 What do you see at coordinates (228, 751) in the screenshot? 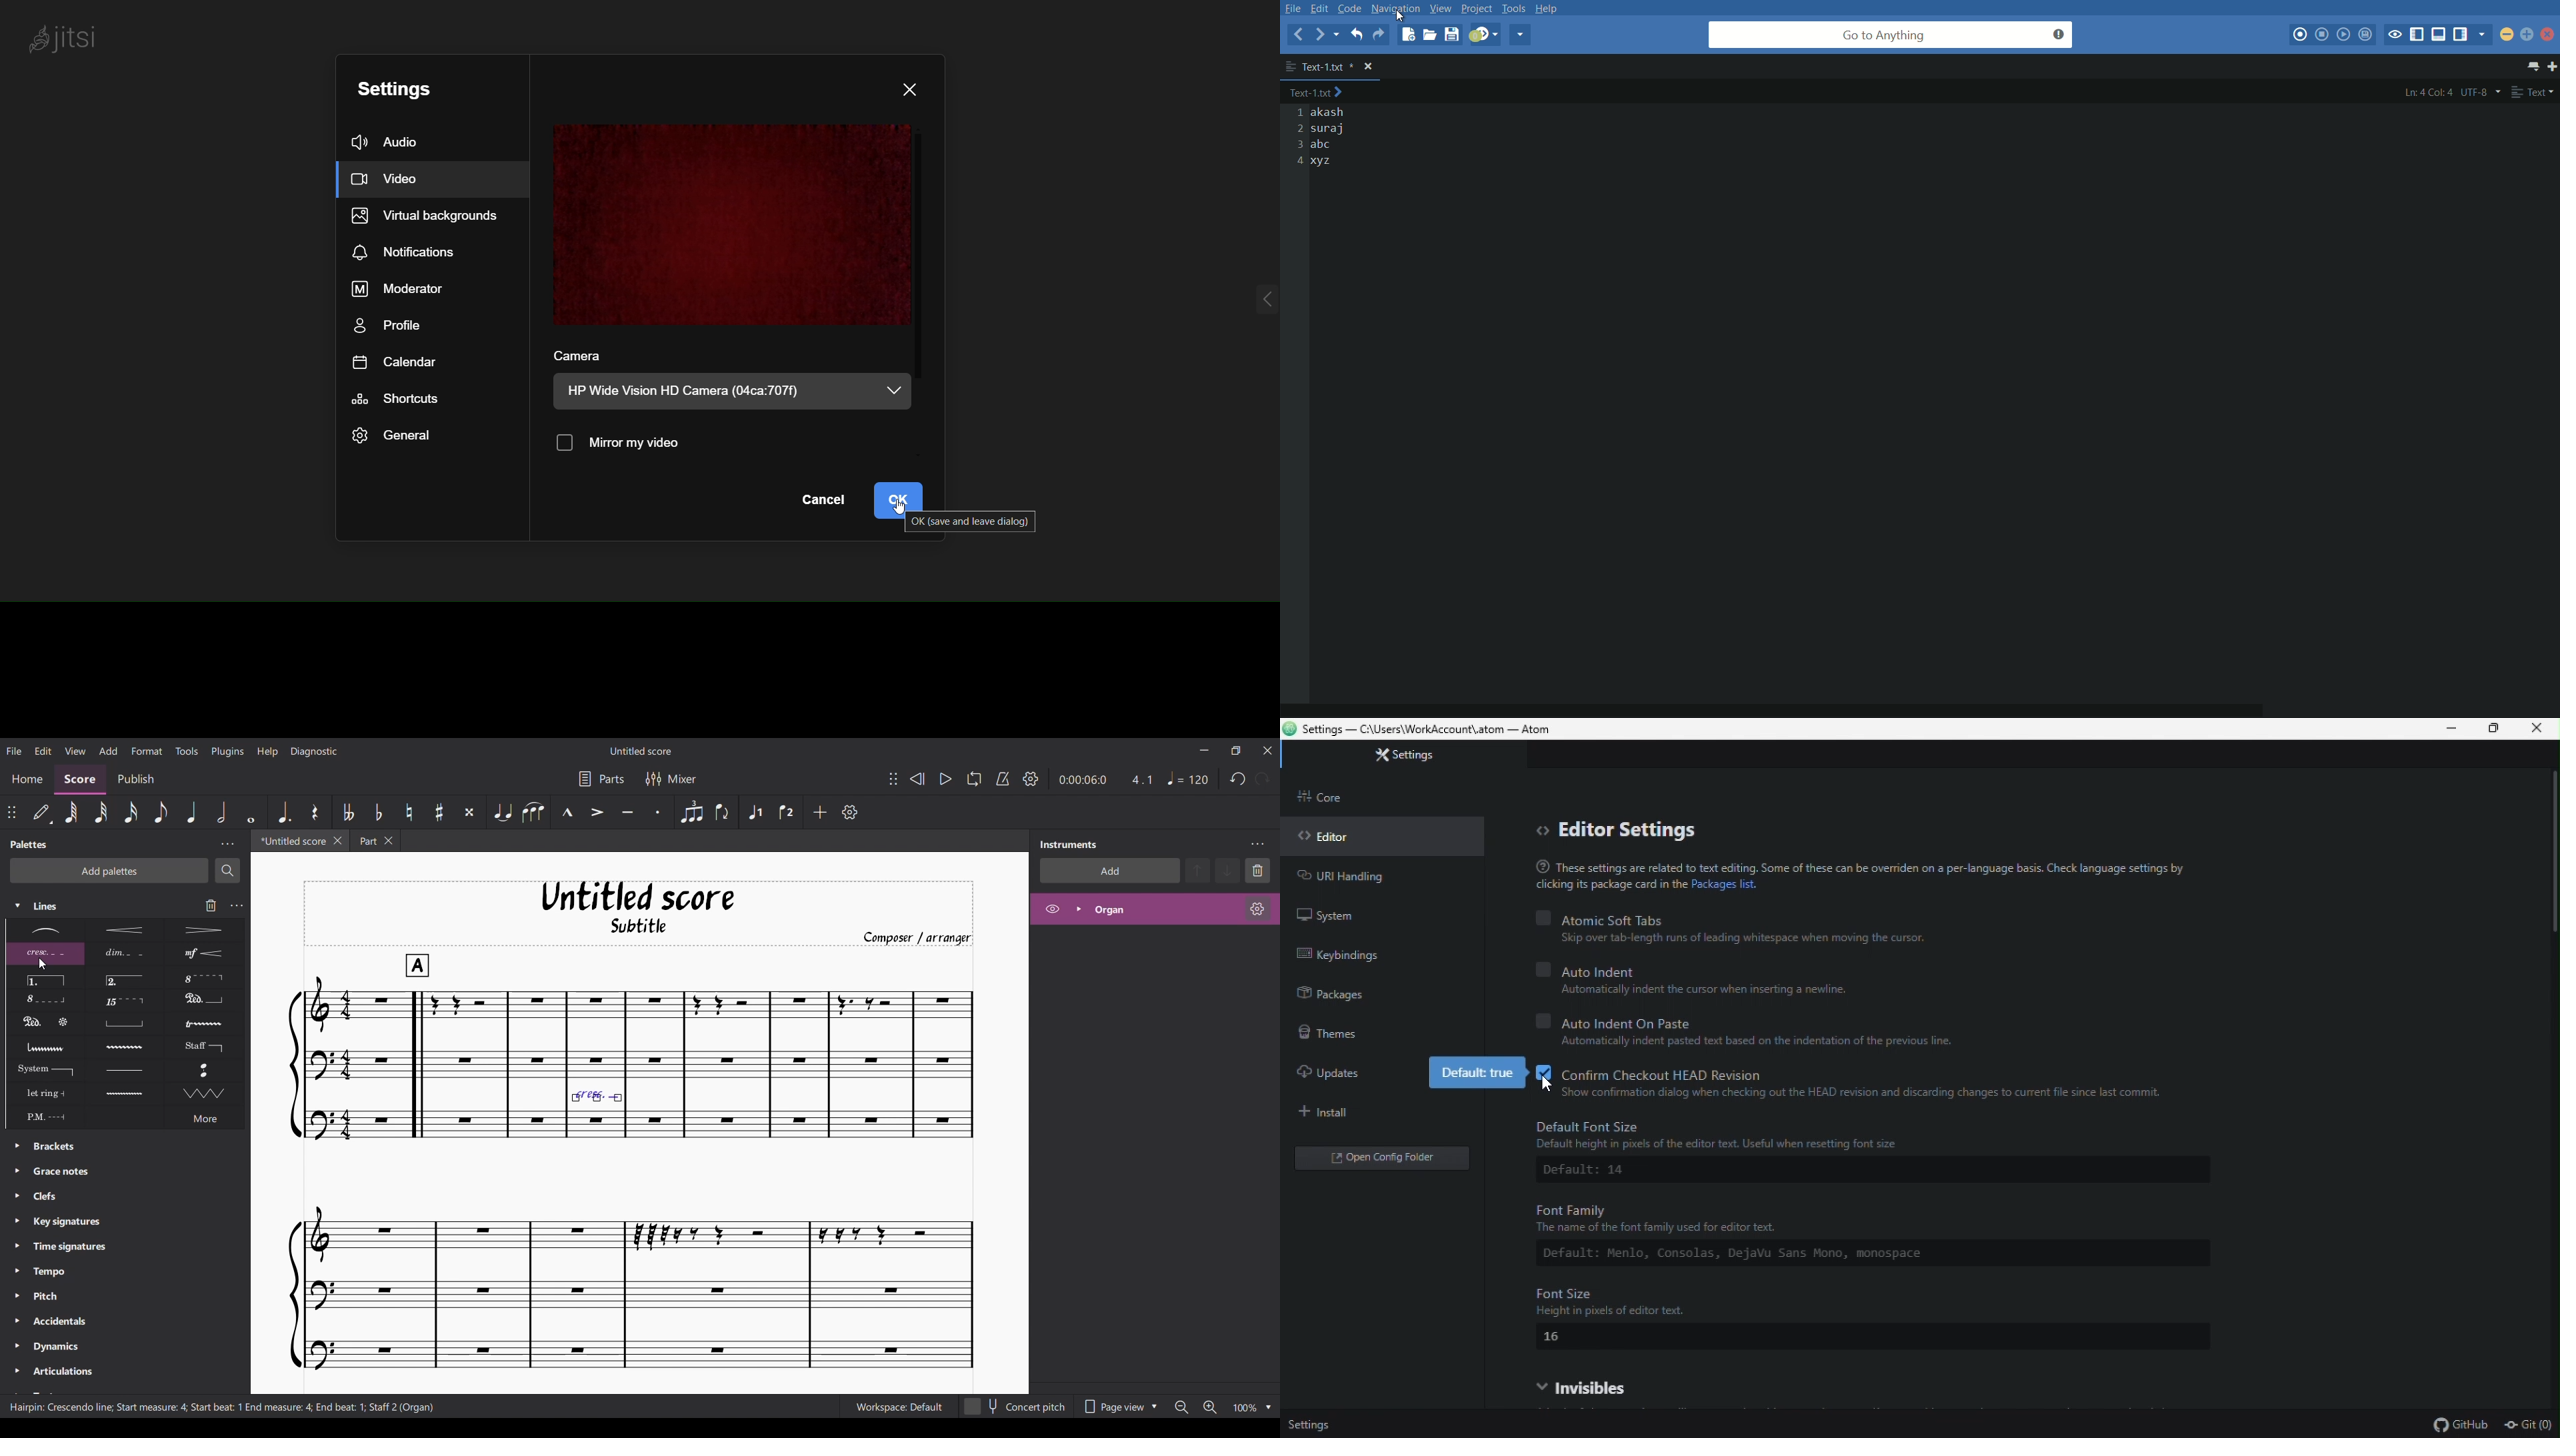
I see `Plugins menu` at bounding box center [228, 751].